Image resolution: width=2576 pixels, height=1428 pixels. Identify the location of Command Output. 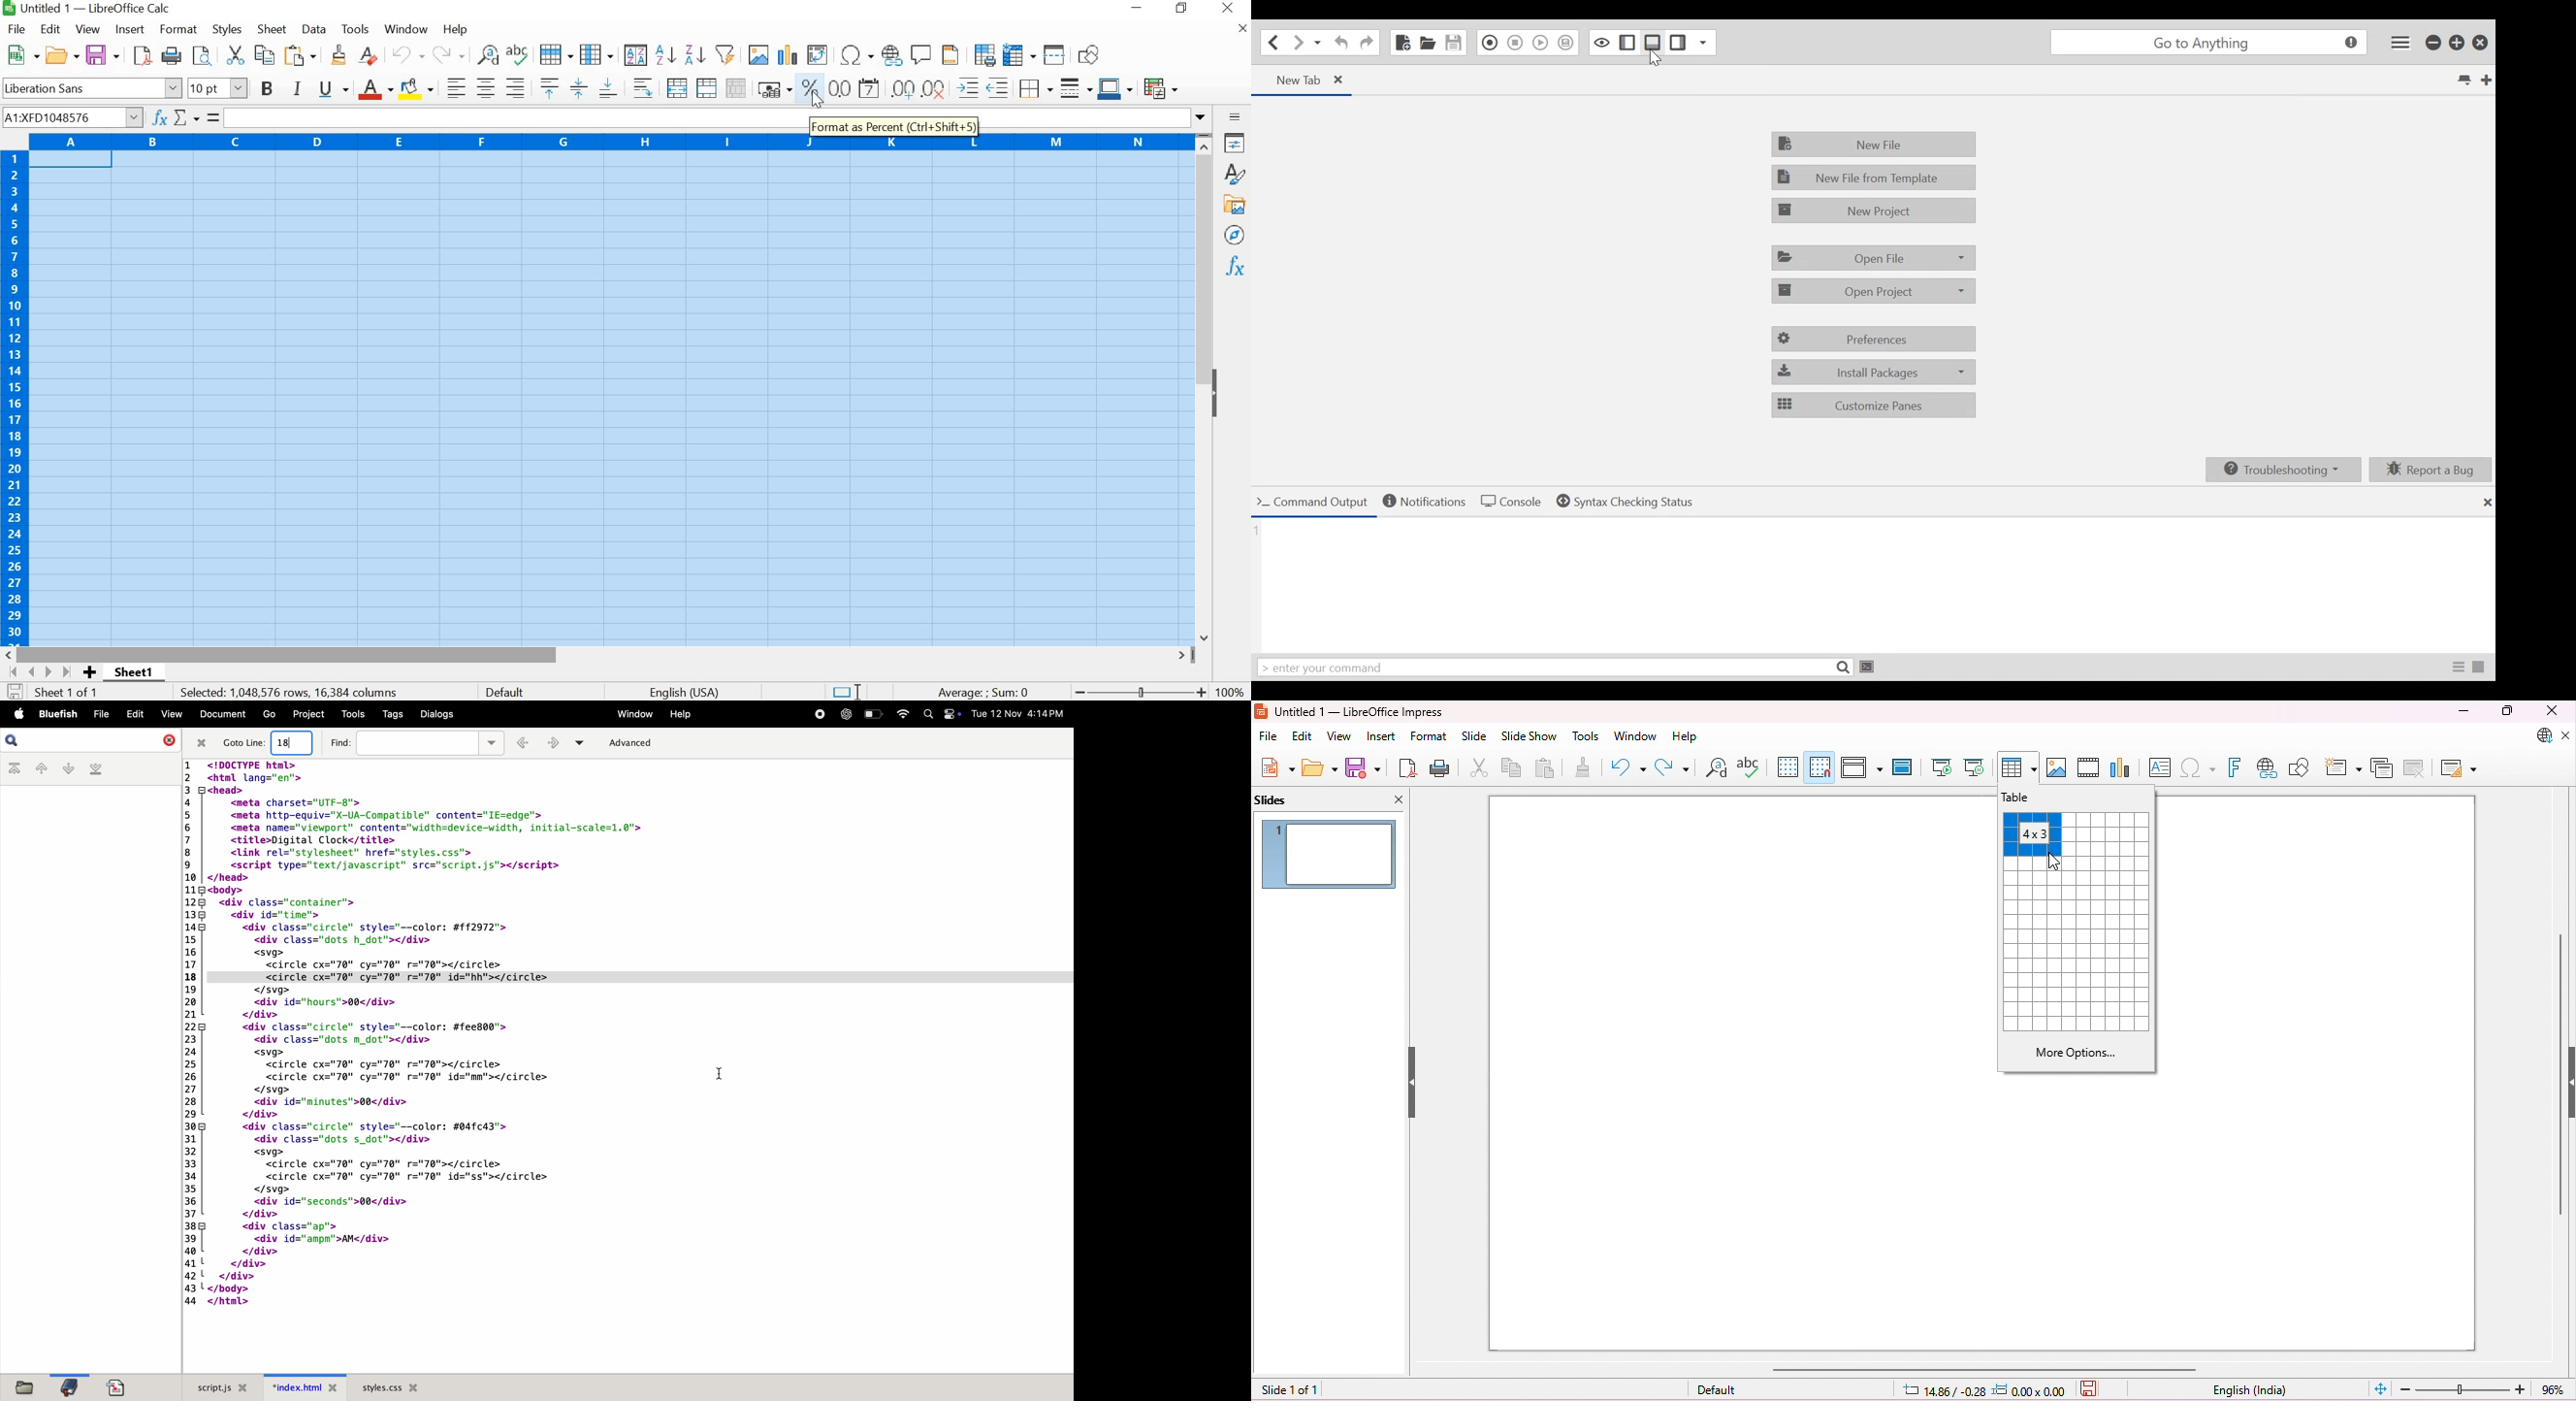
(1313, 502).